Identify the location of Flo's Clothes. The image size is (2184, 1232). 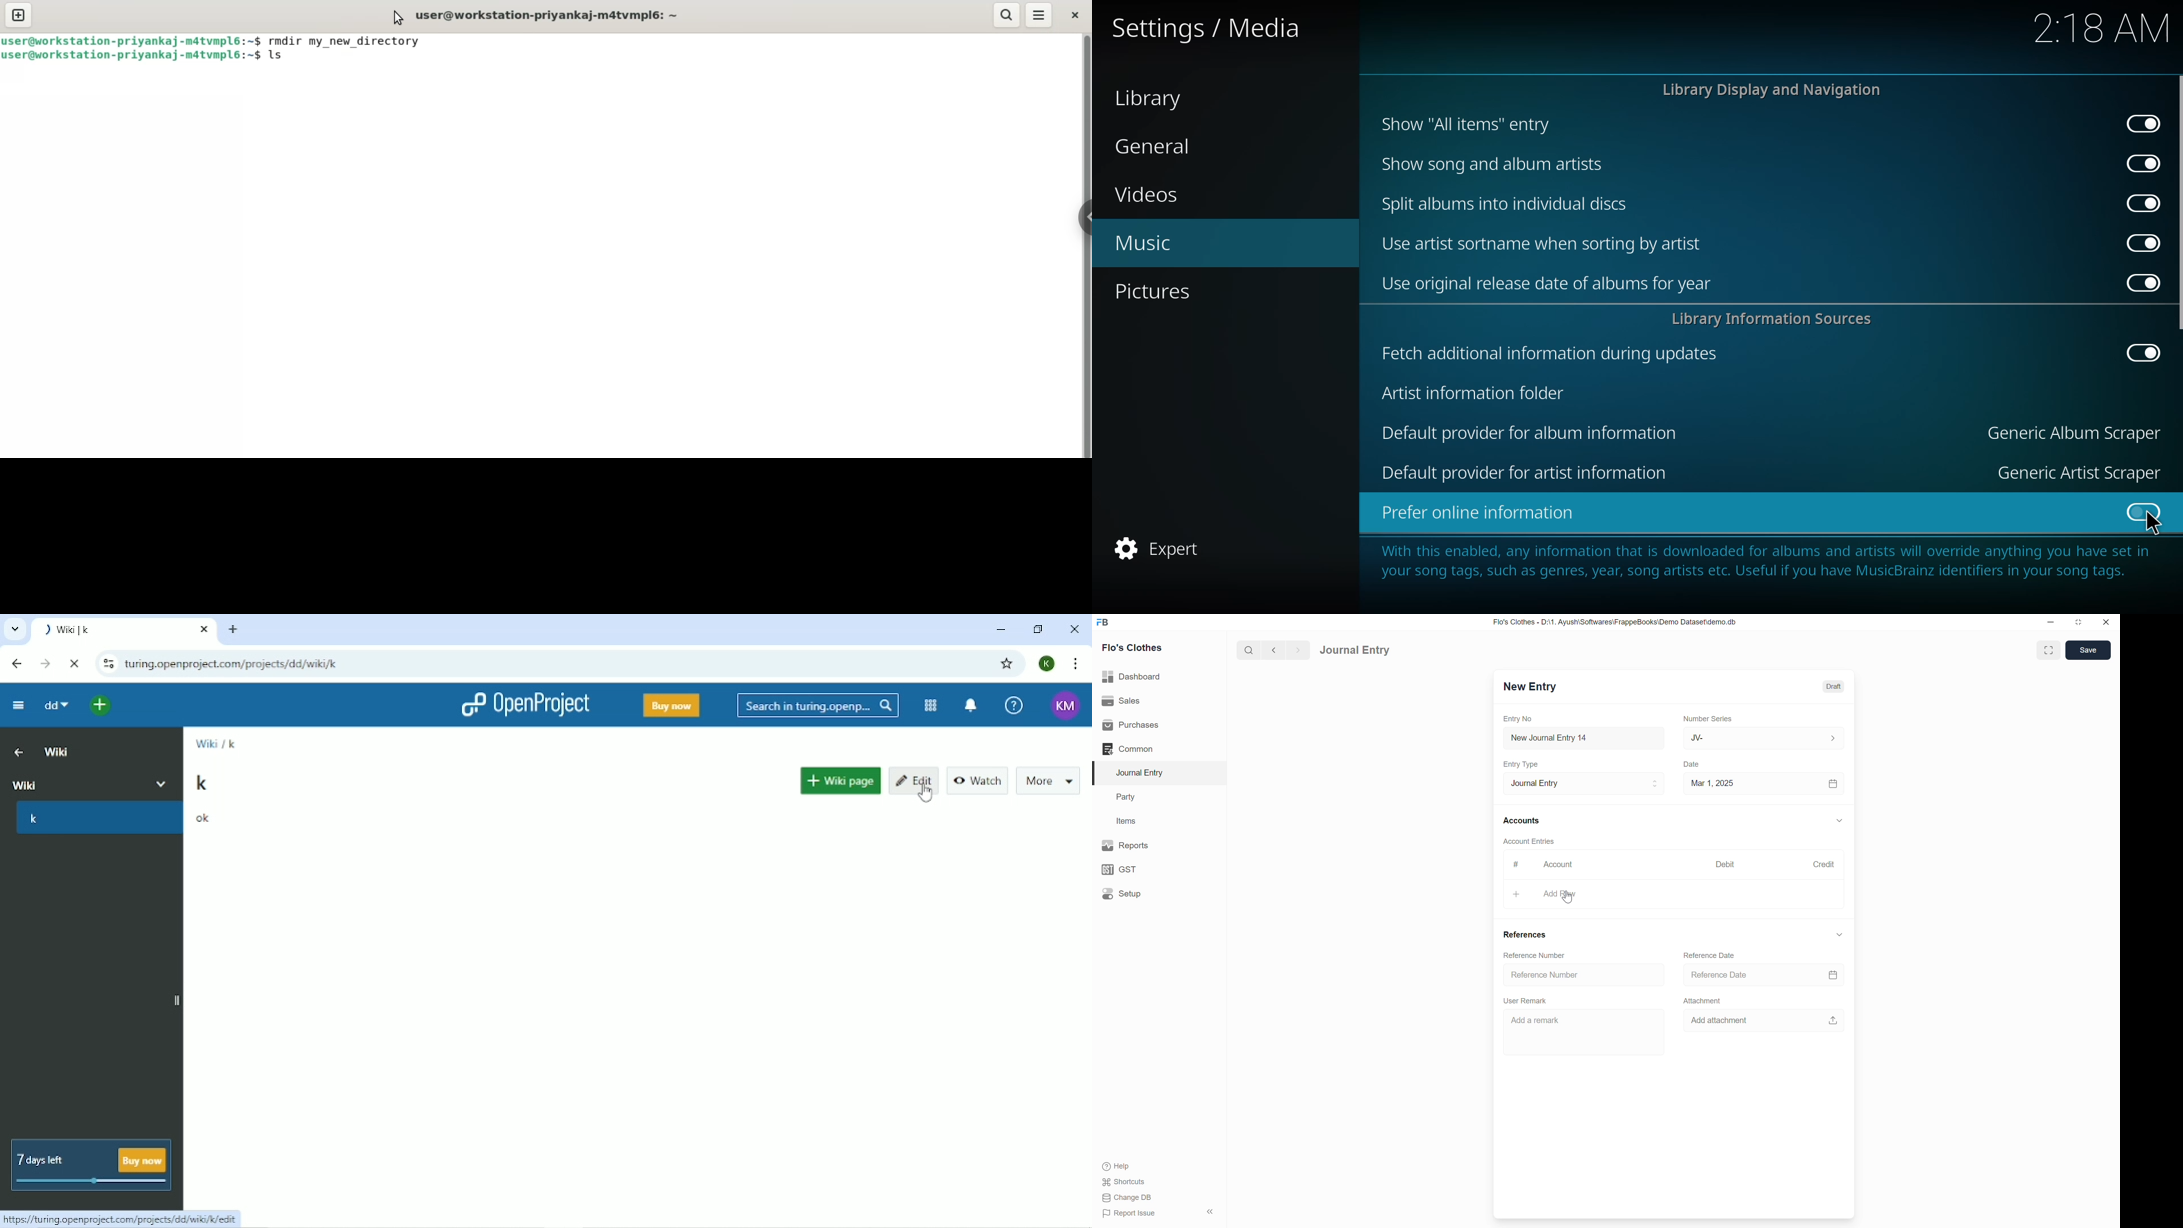
(1134, 648).